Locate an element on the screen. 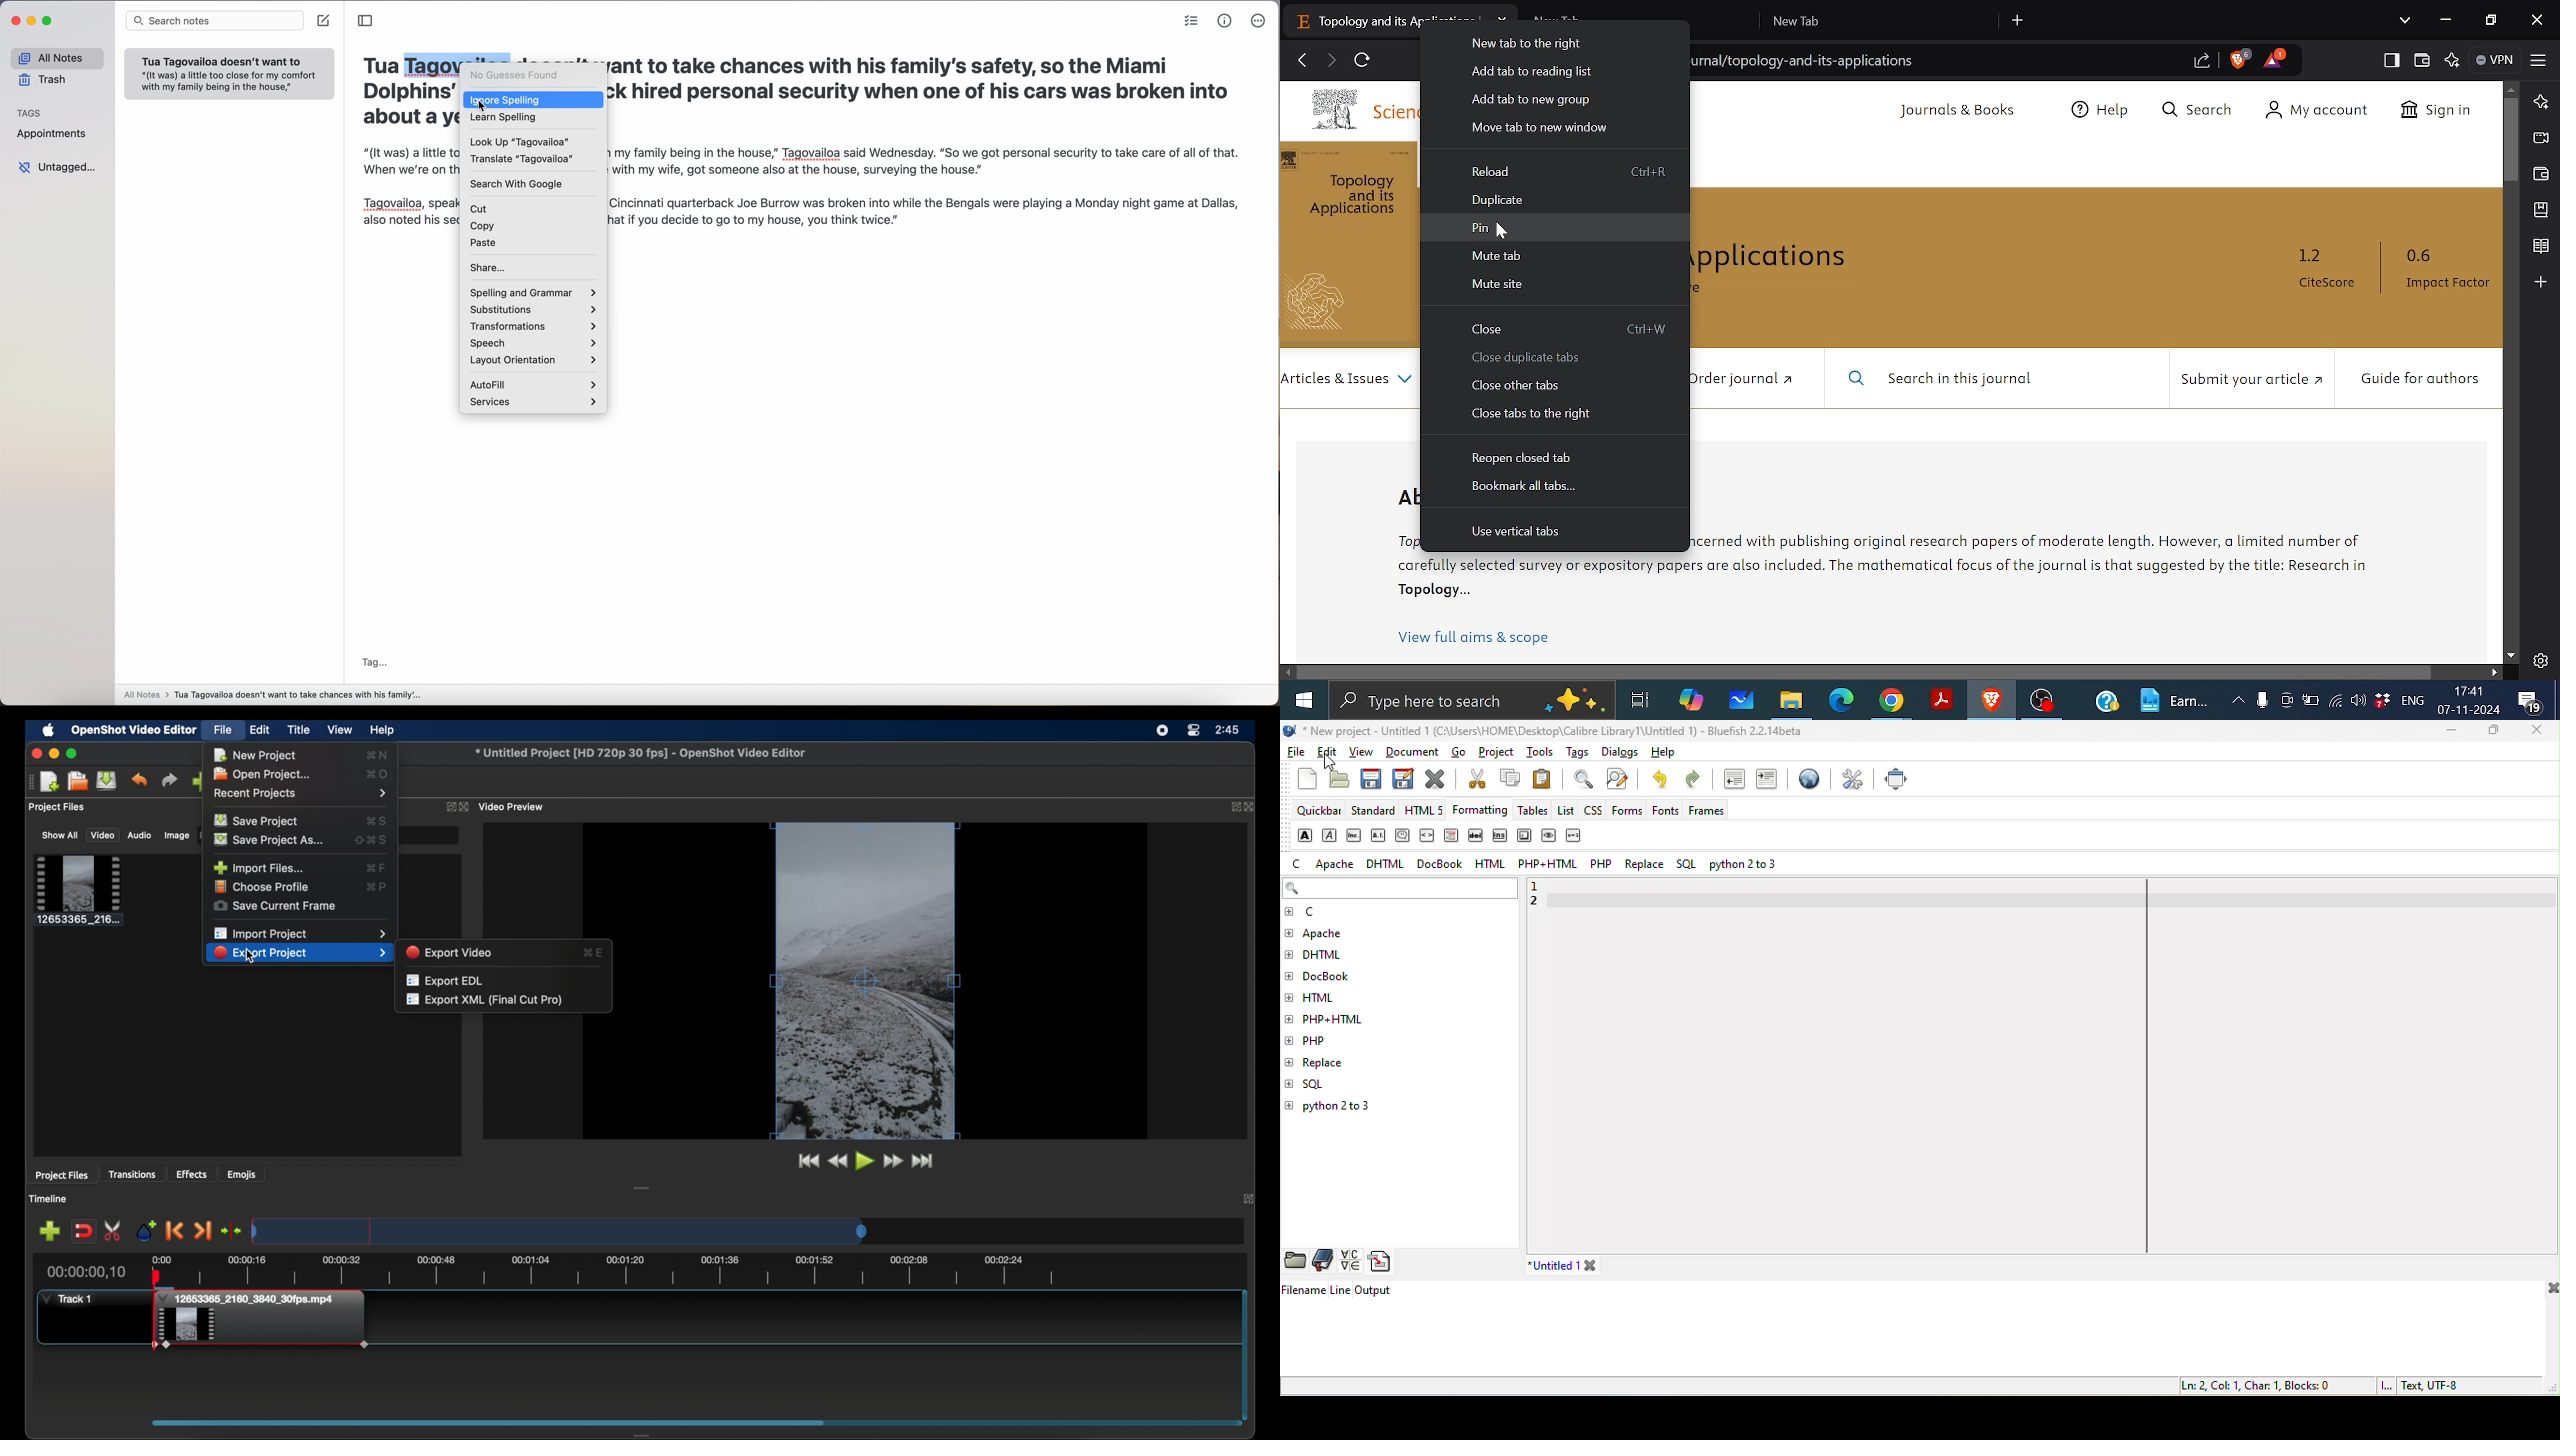 This screenshot has width=2576, height=1456. php+html is located at coordinates (1341, 1018).